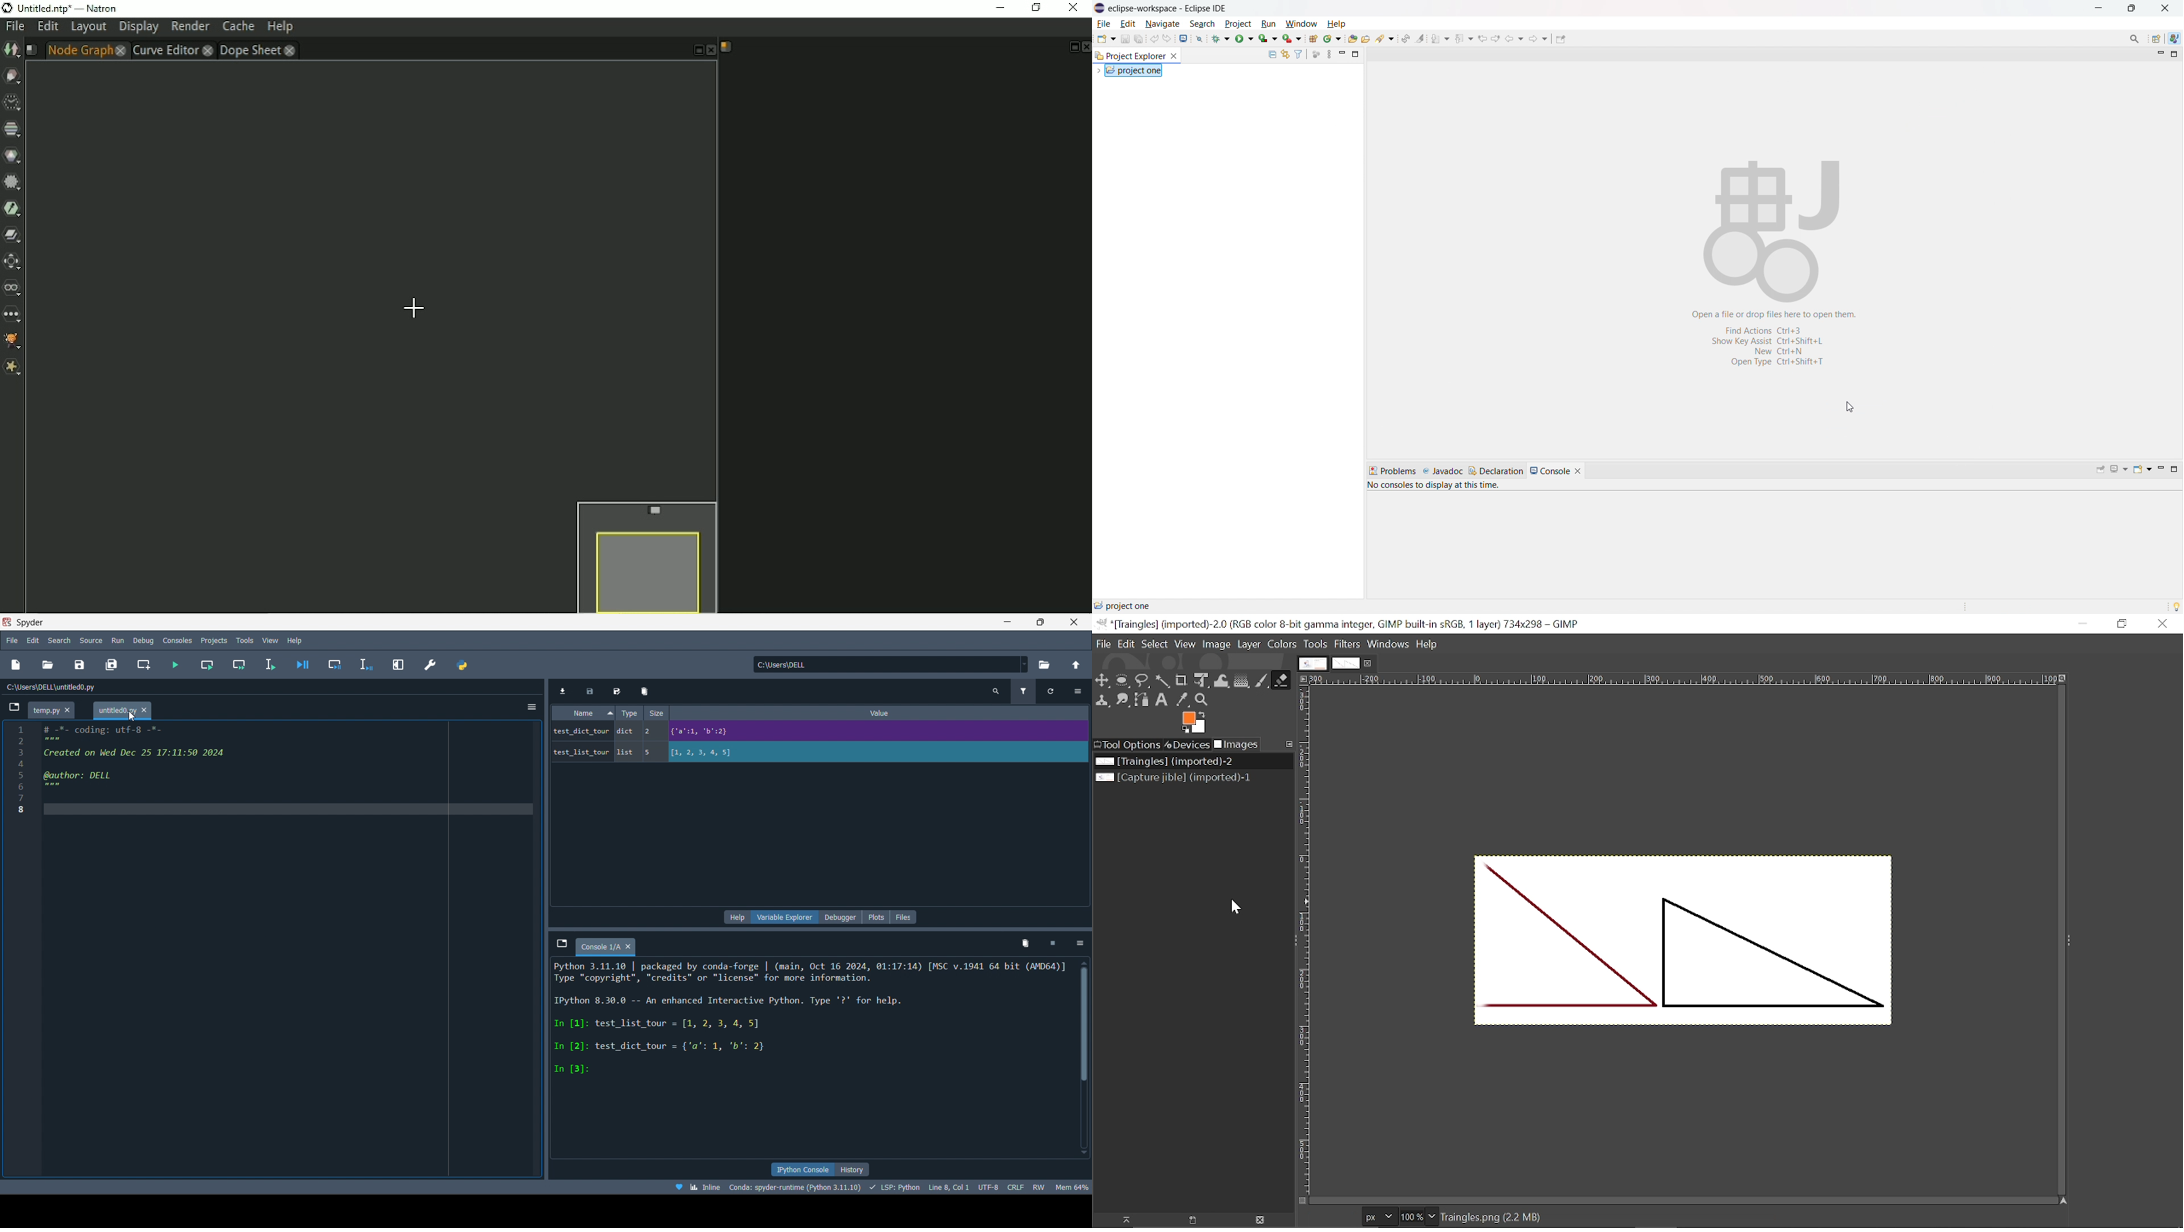  I want to click on remove variable, so click(646, 691).